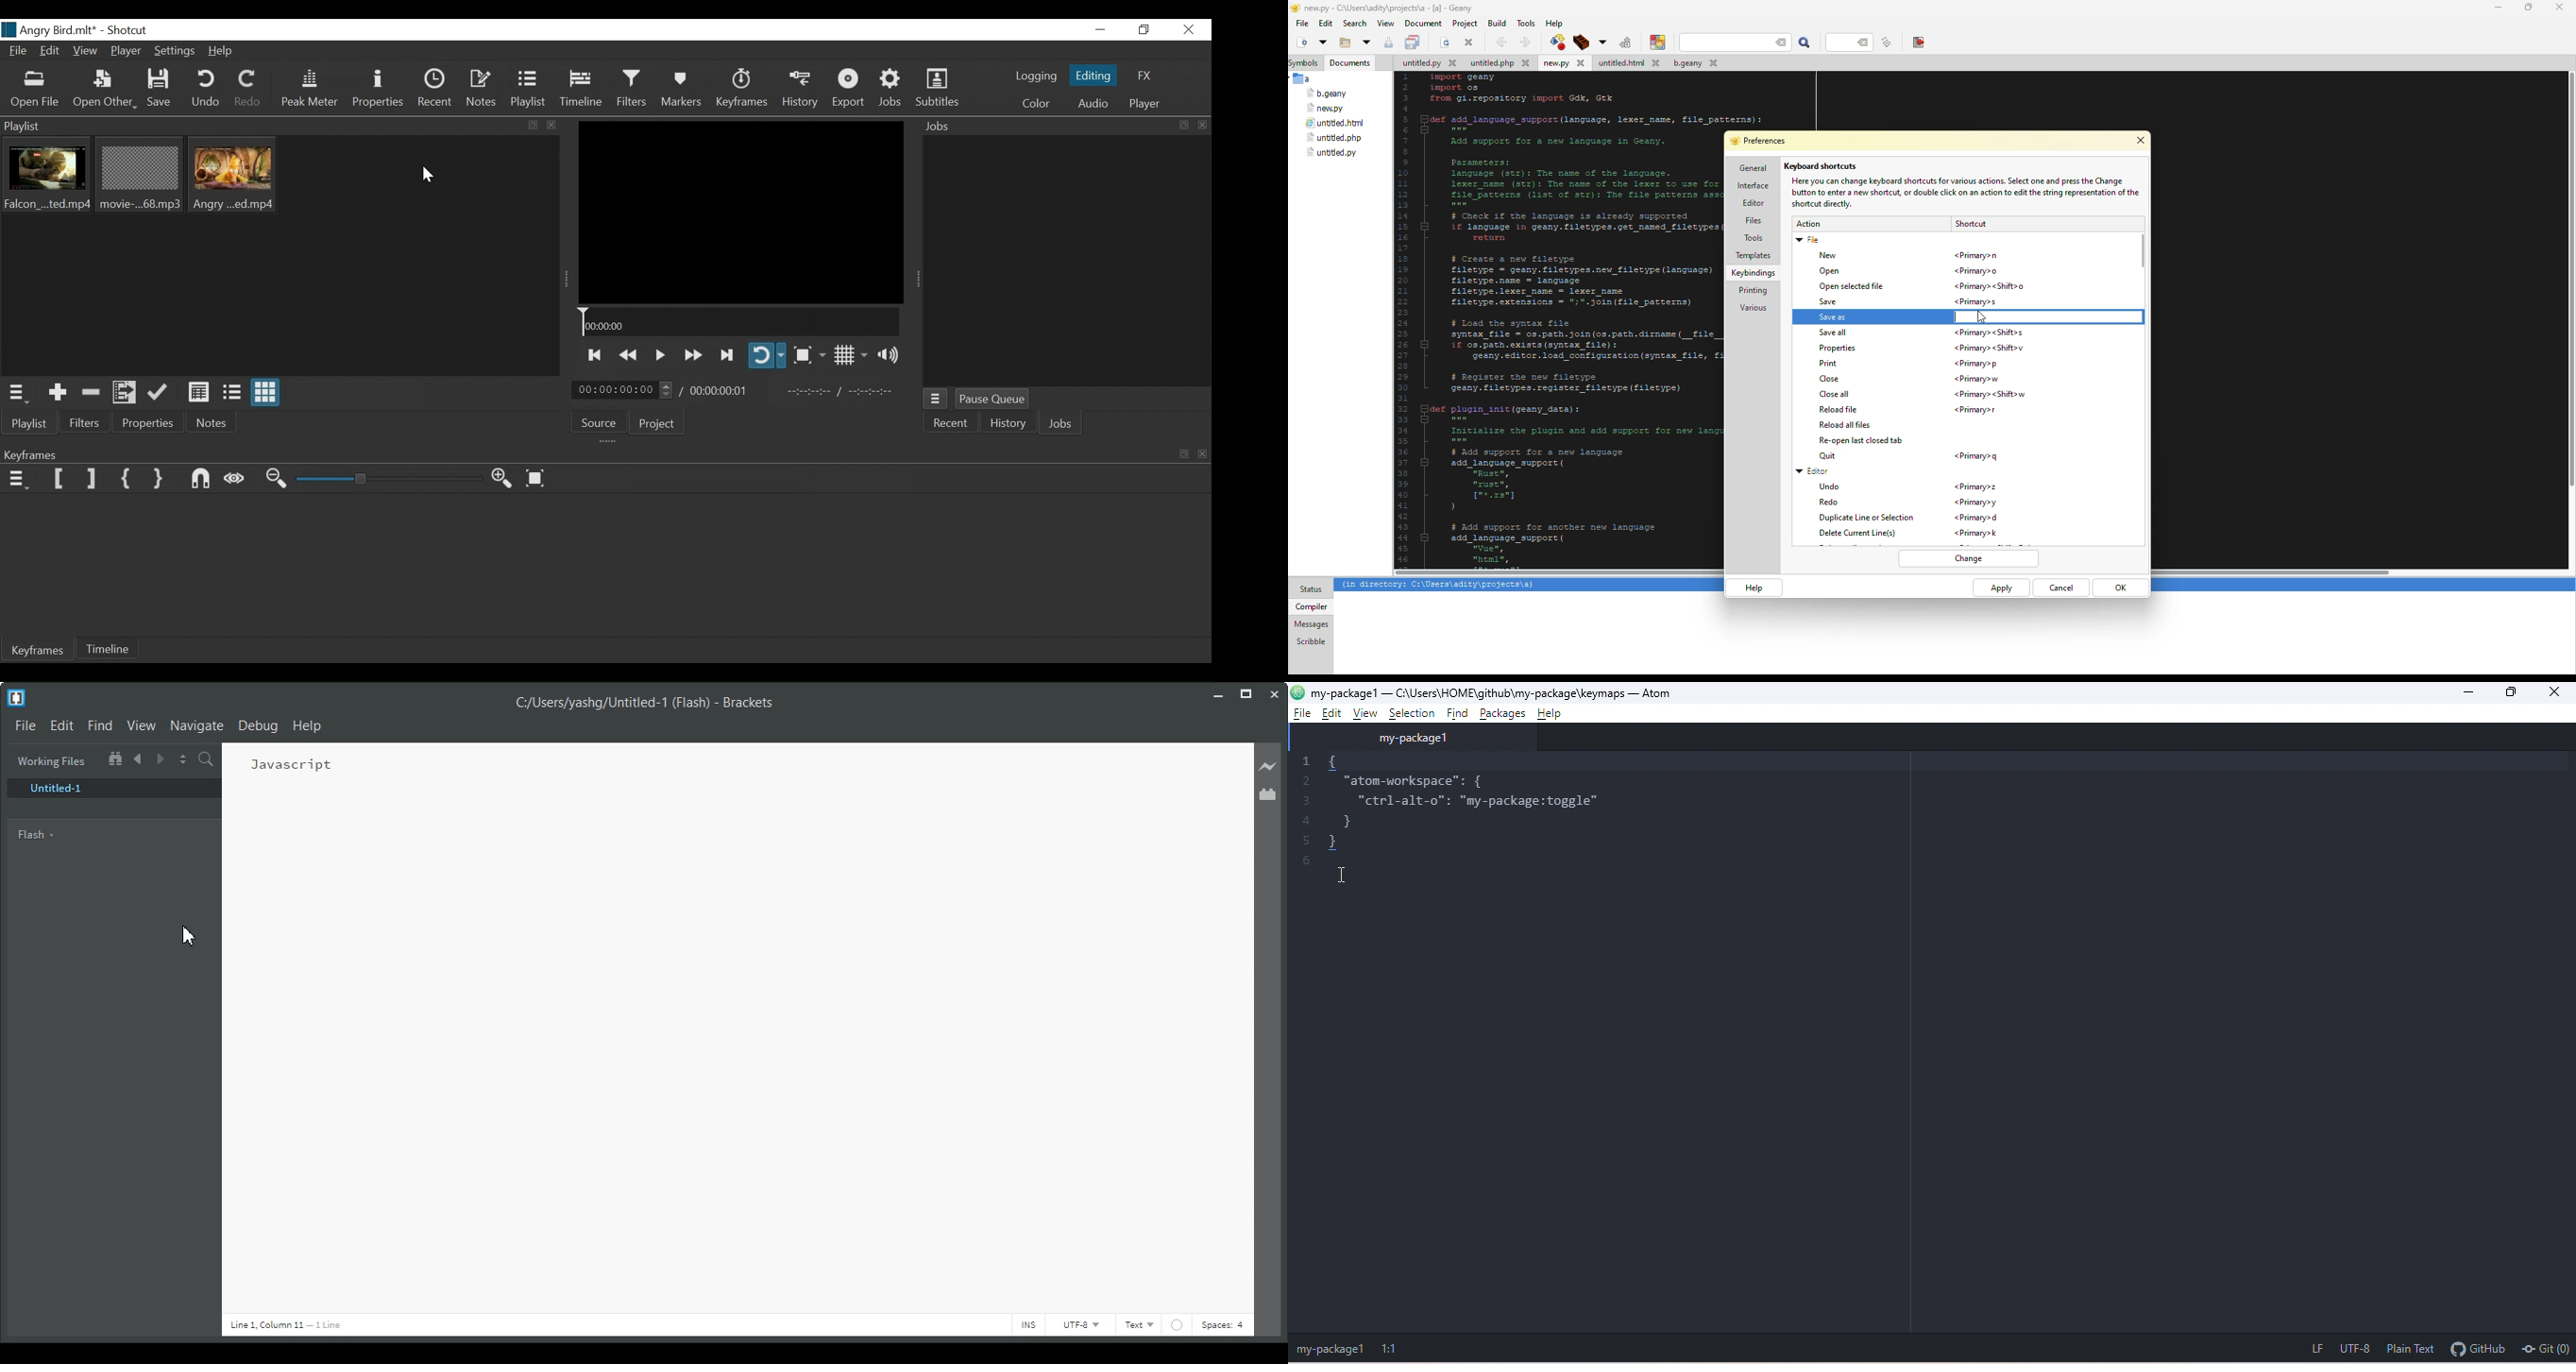 This screenshot has height=1372, width=2576. What do you see at coordinates (1216, 695) in the screenshot?
I see `Minimize` at bounding box center [1216, 695].